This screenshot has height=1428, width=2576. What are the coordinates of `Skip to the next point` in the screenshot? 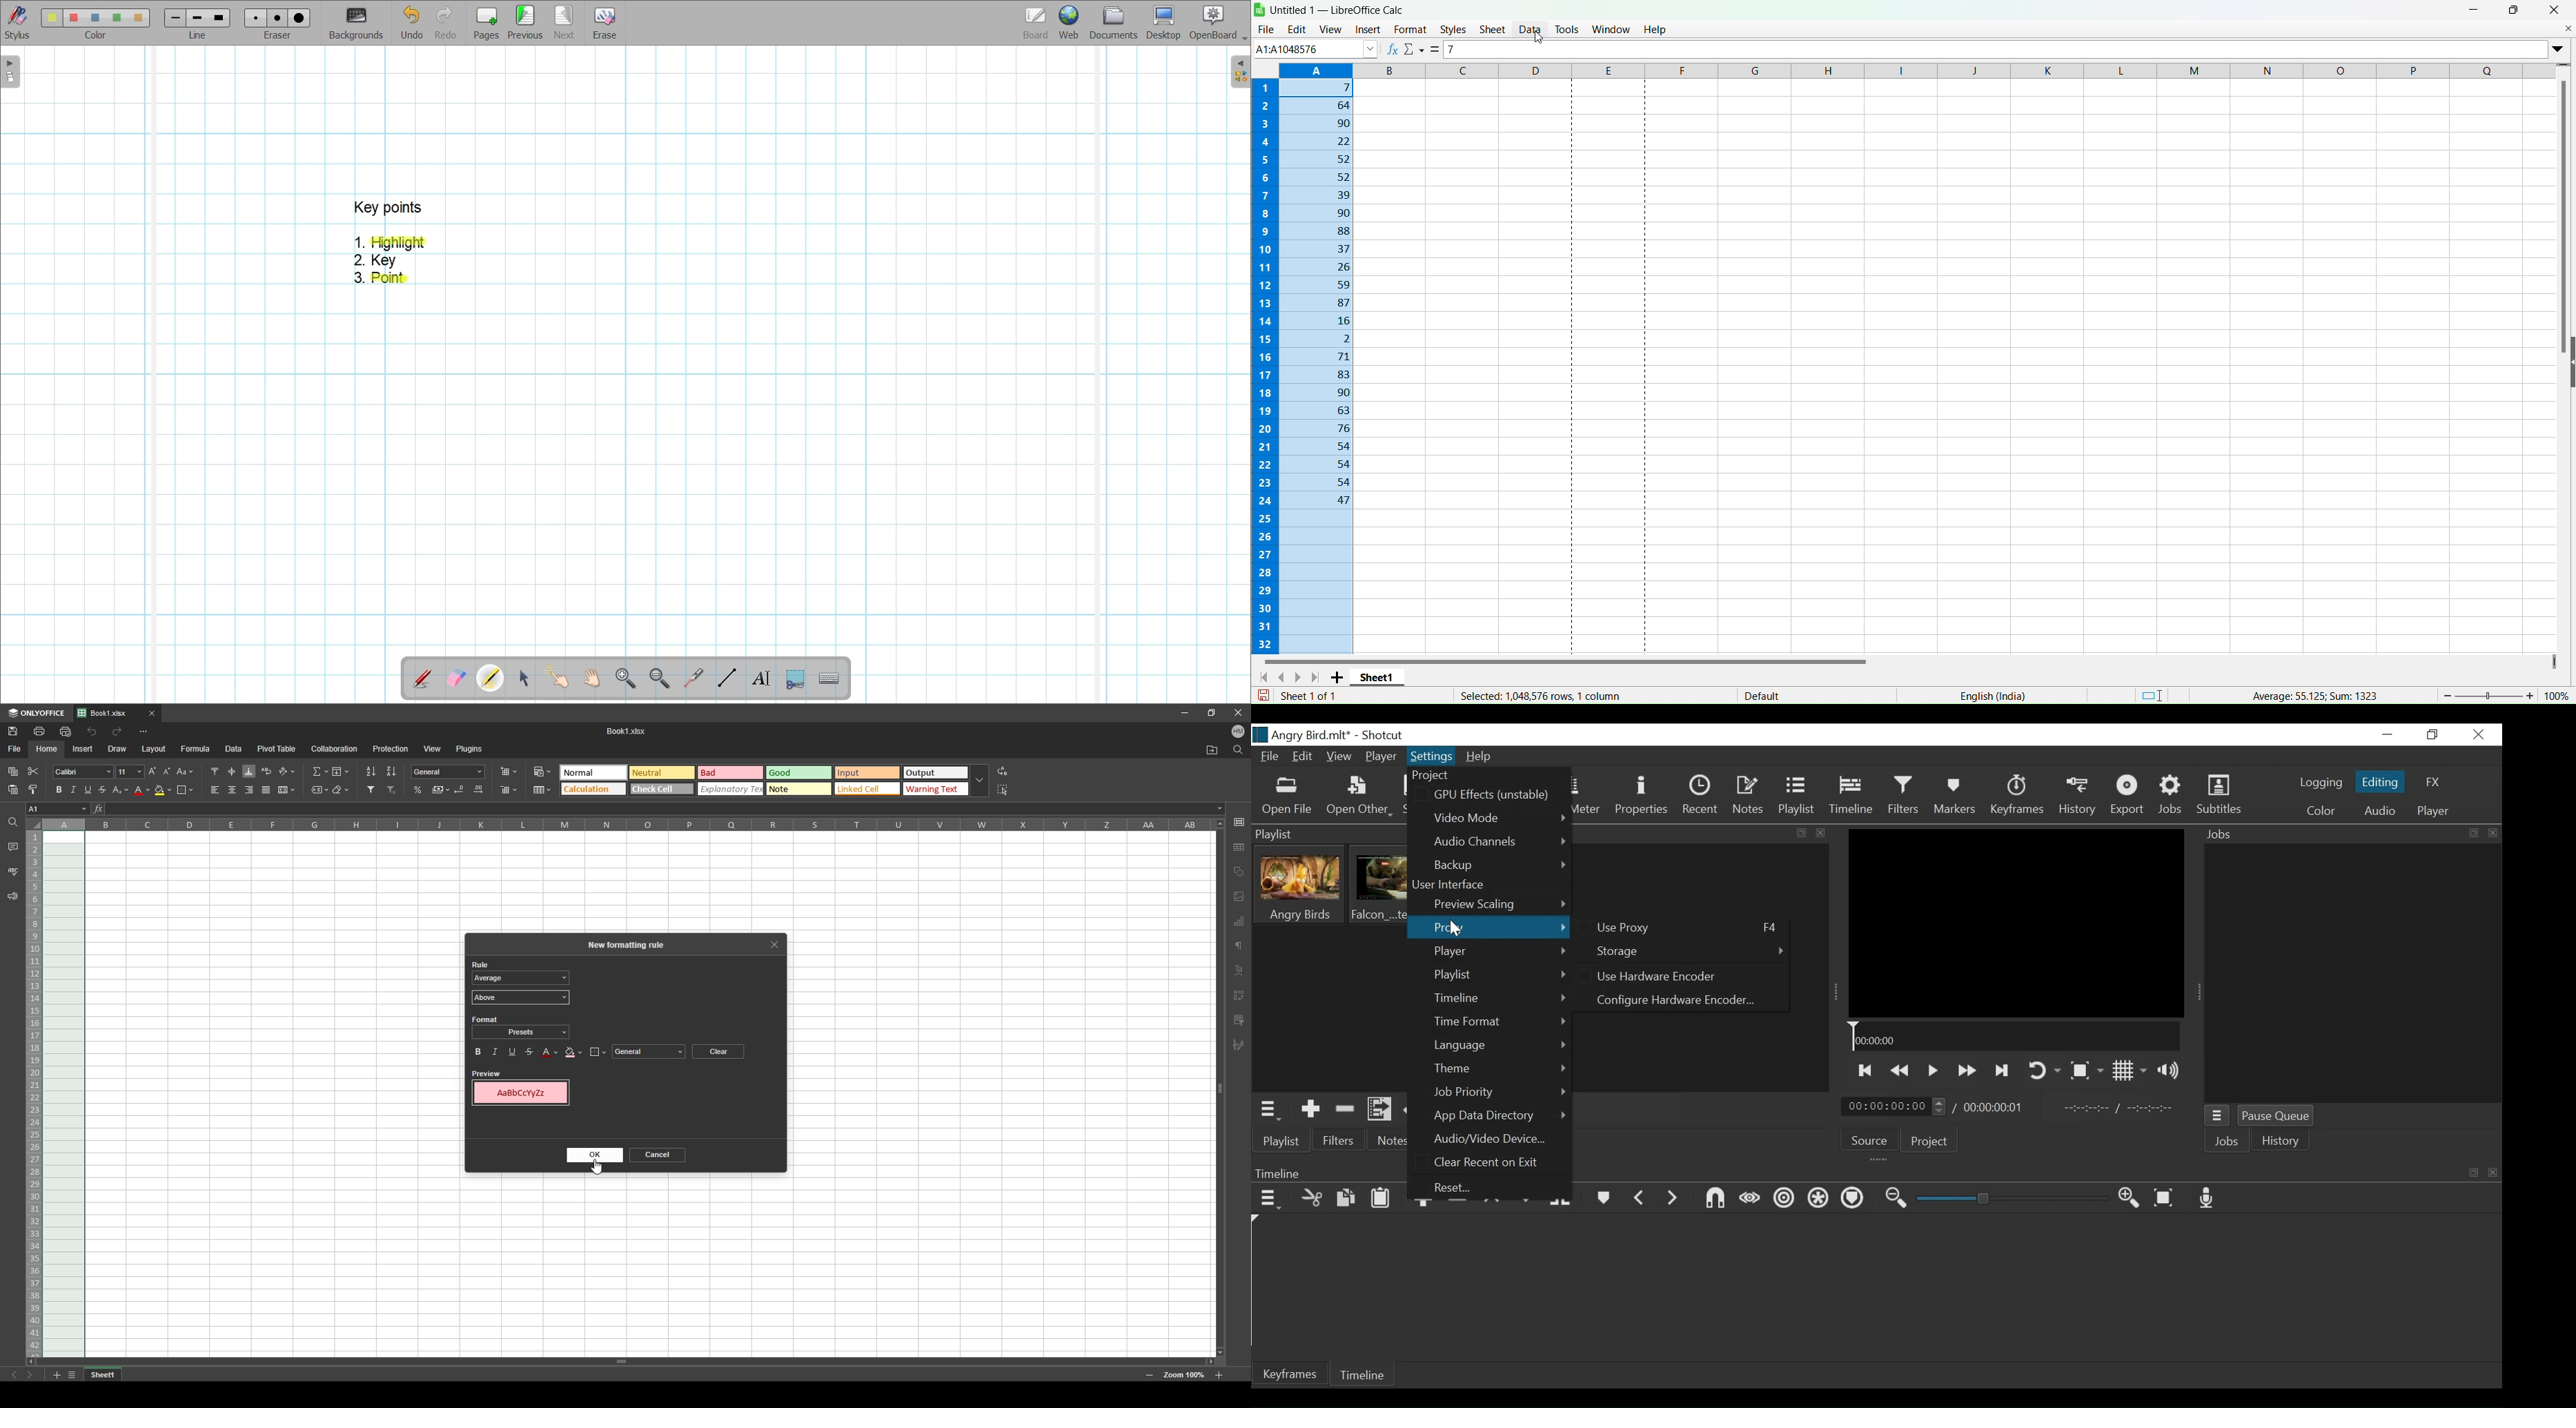 It's located at (2001, 1072).